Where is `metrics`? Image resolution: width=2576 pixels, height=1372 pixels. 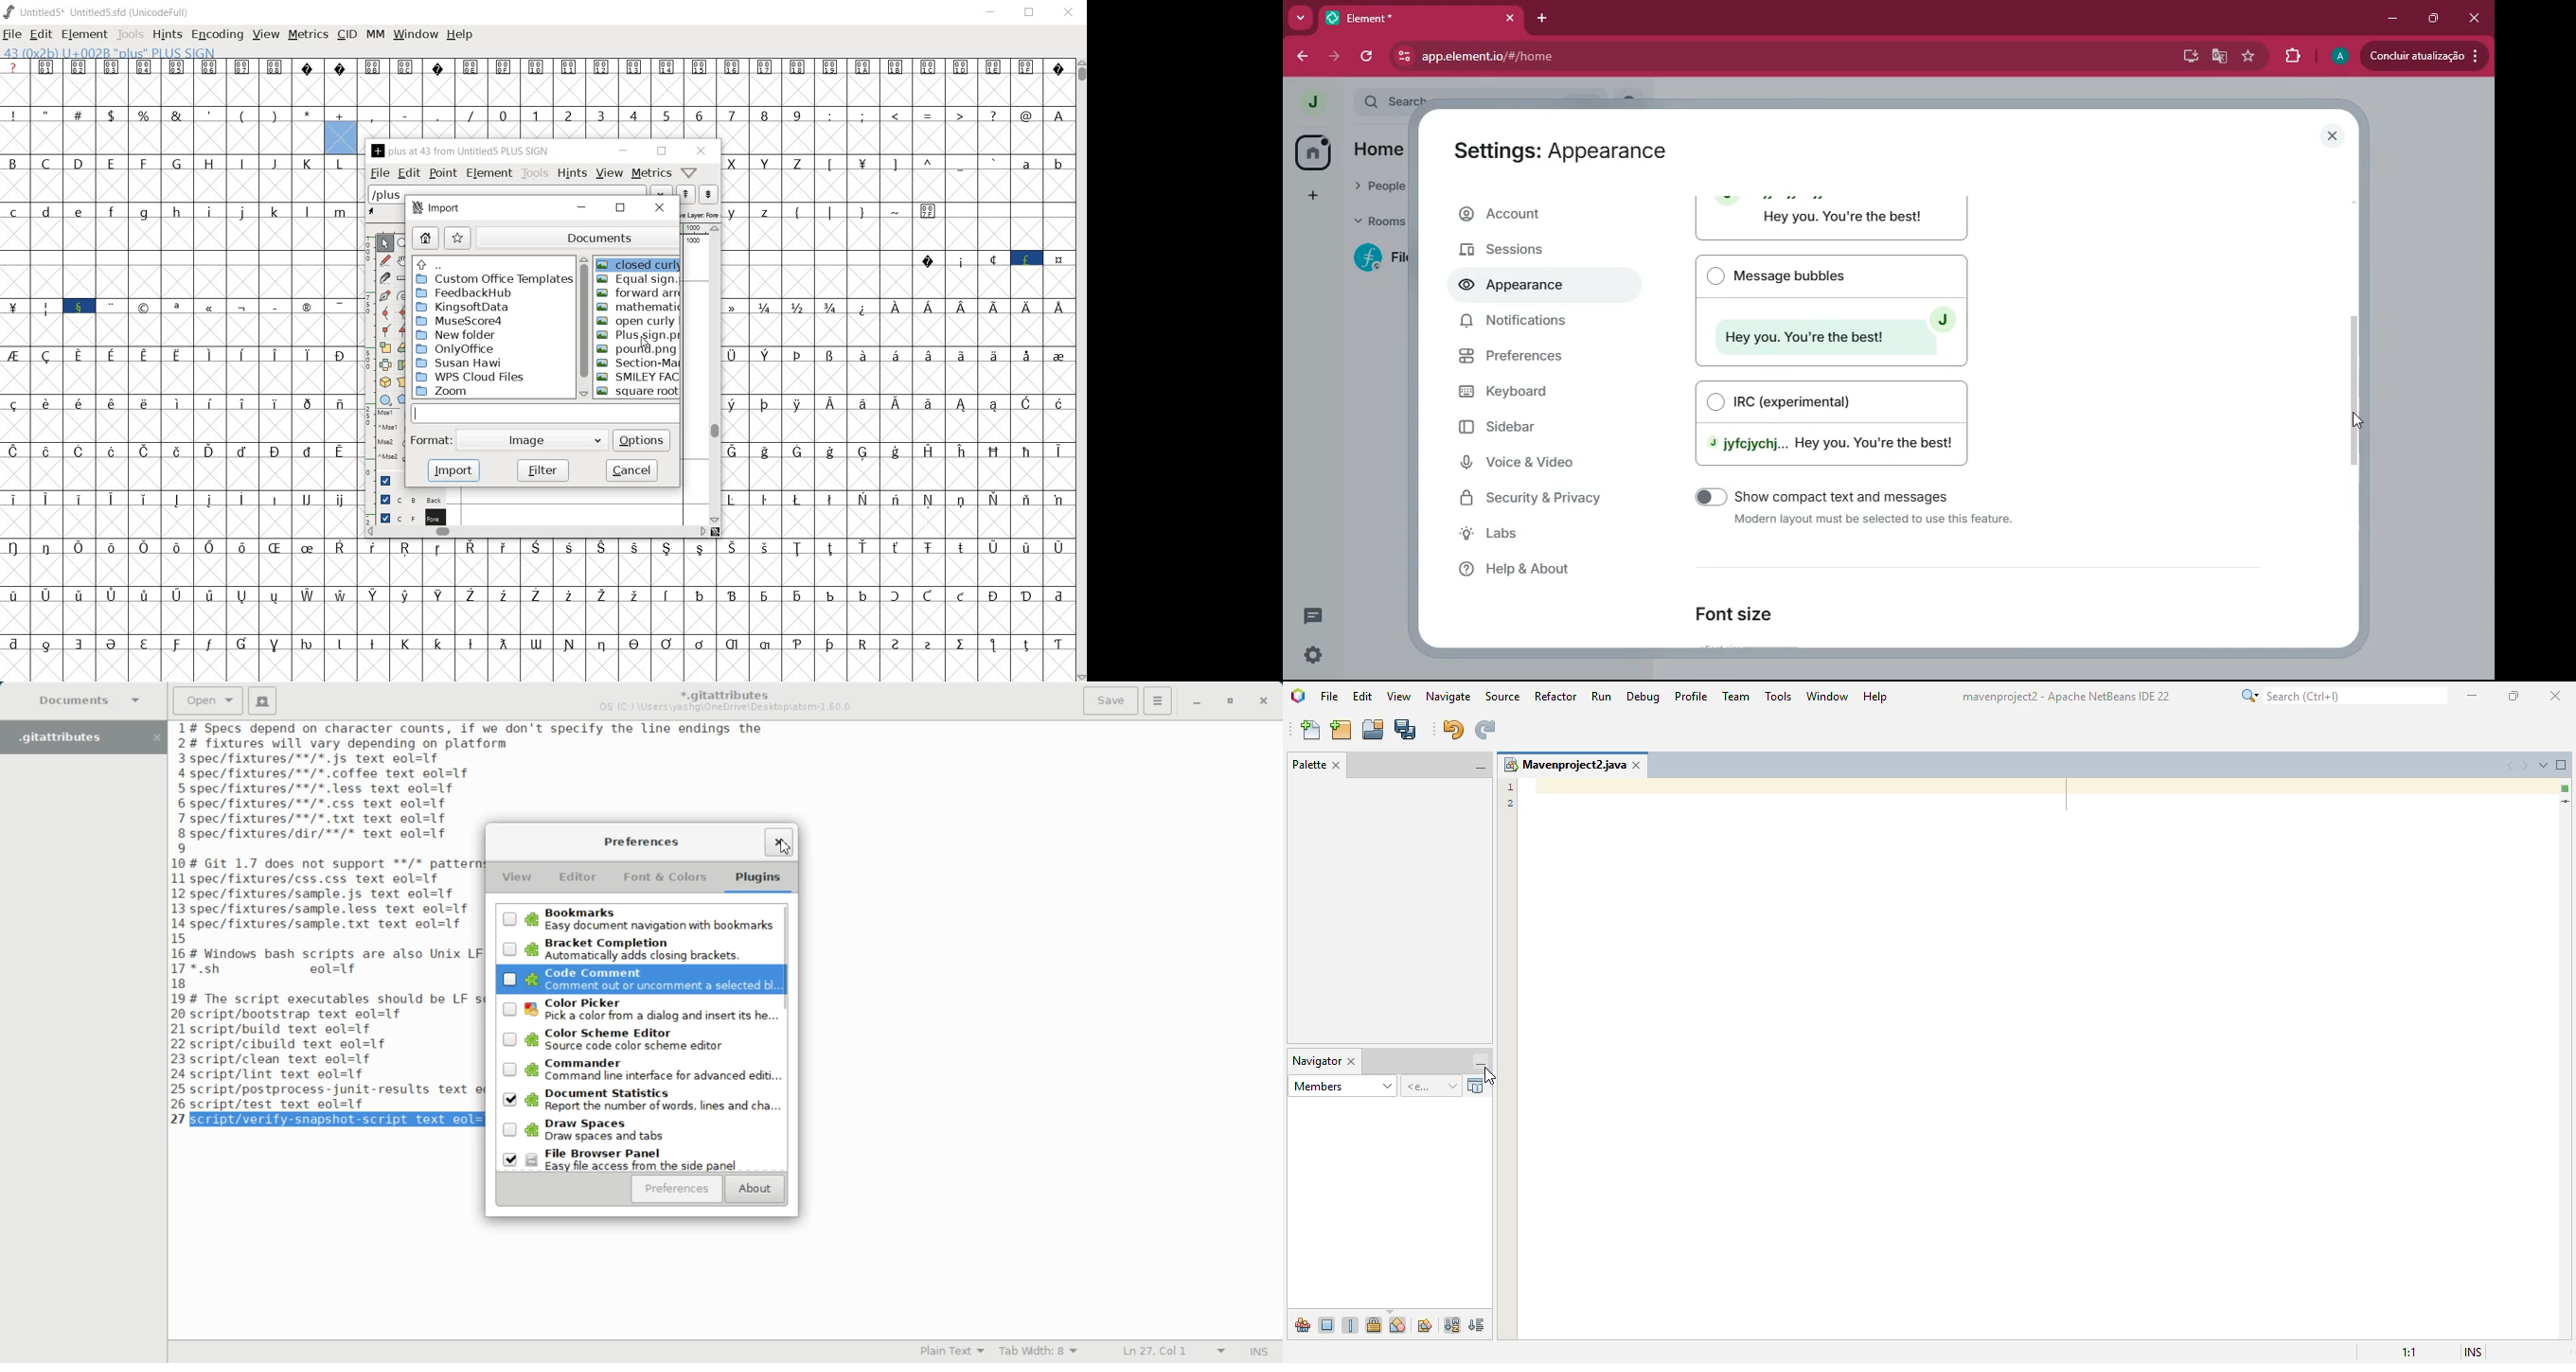
metrics is located at coordinates (650, 174).